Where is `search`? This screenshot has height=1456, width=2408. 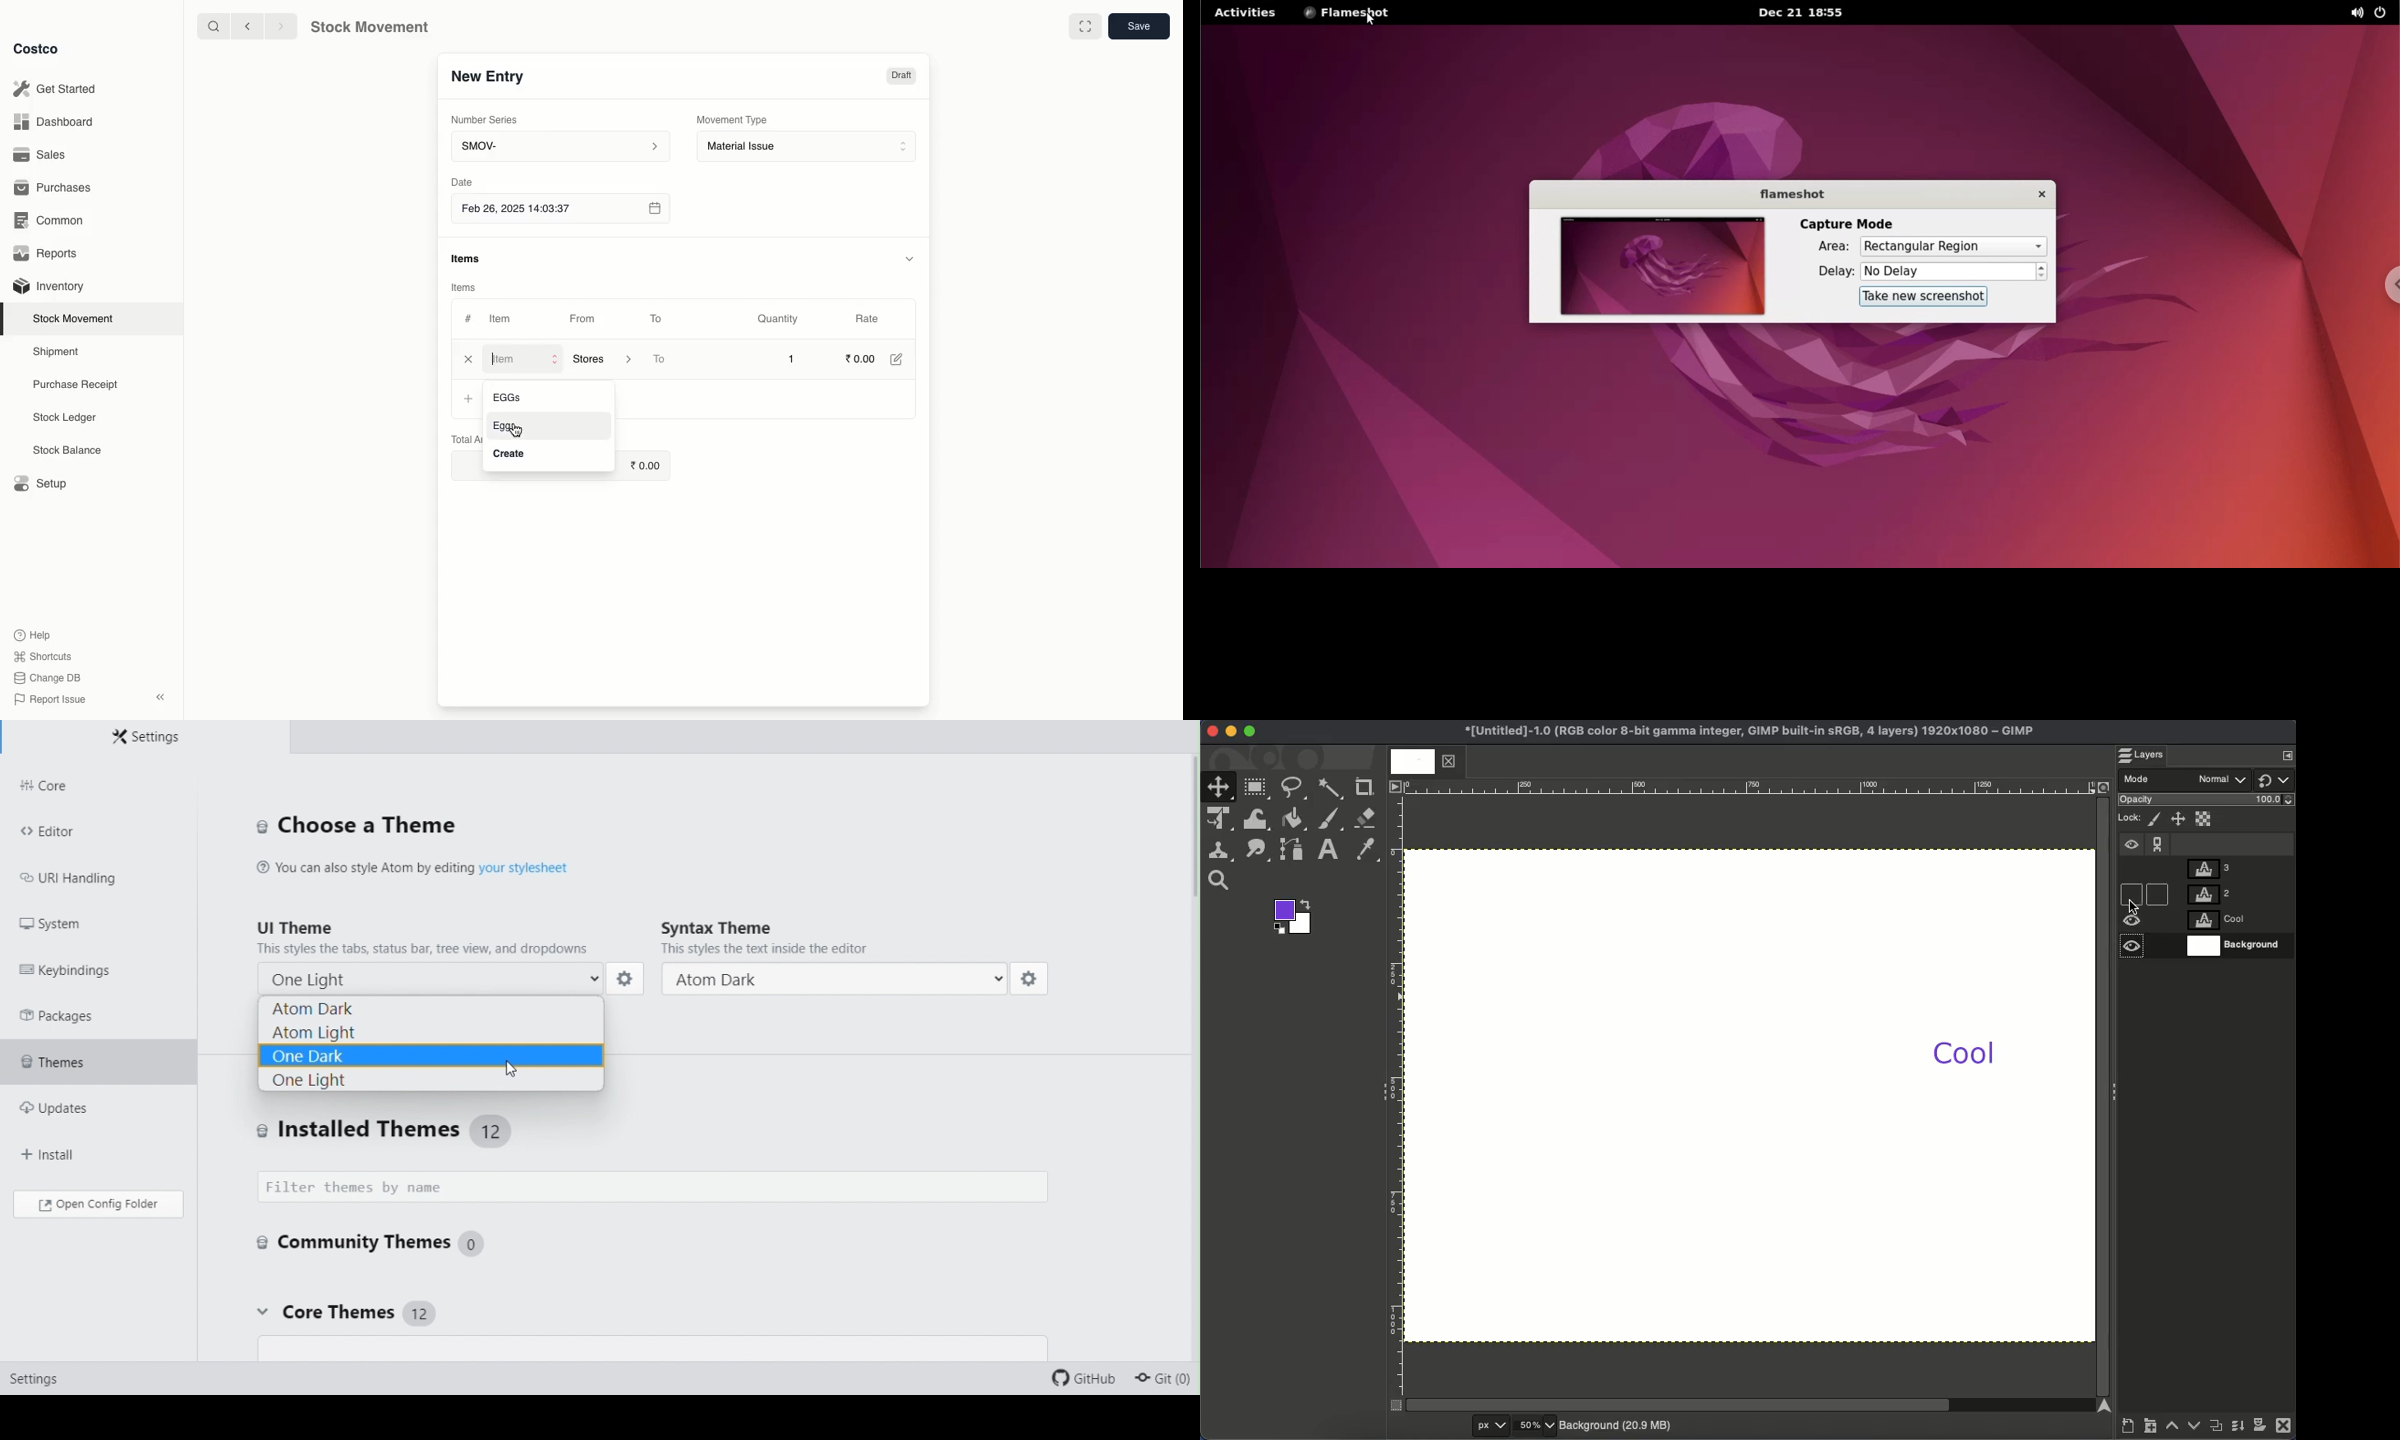
search is located at coordinates (215, 27).